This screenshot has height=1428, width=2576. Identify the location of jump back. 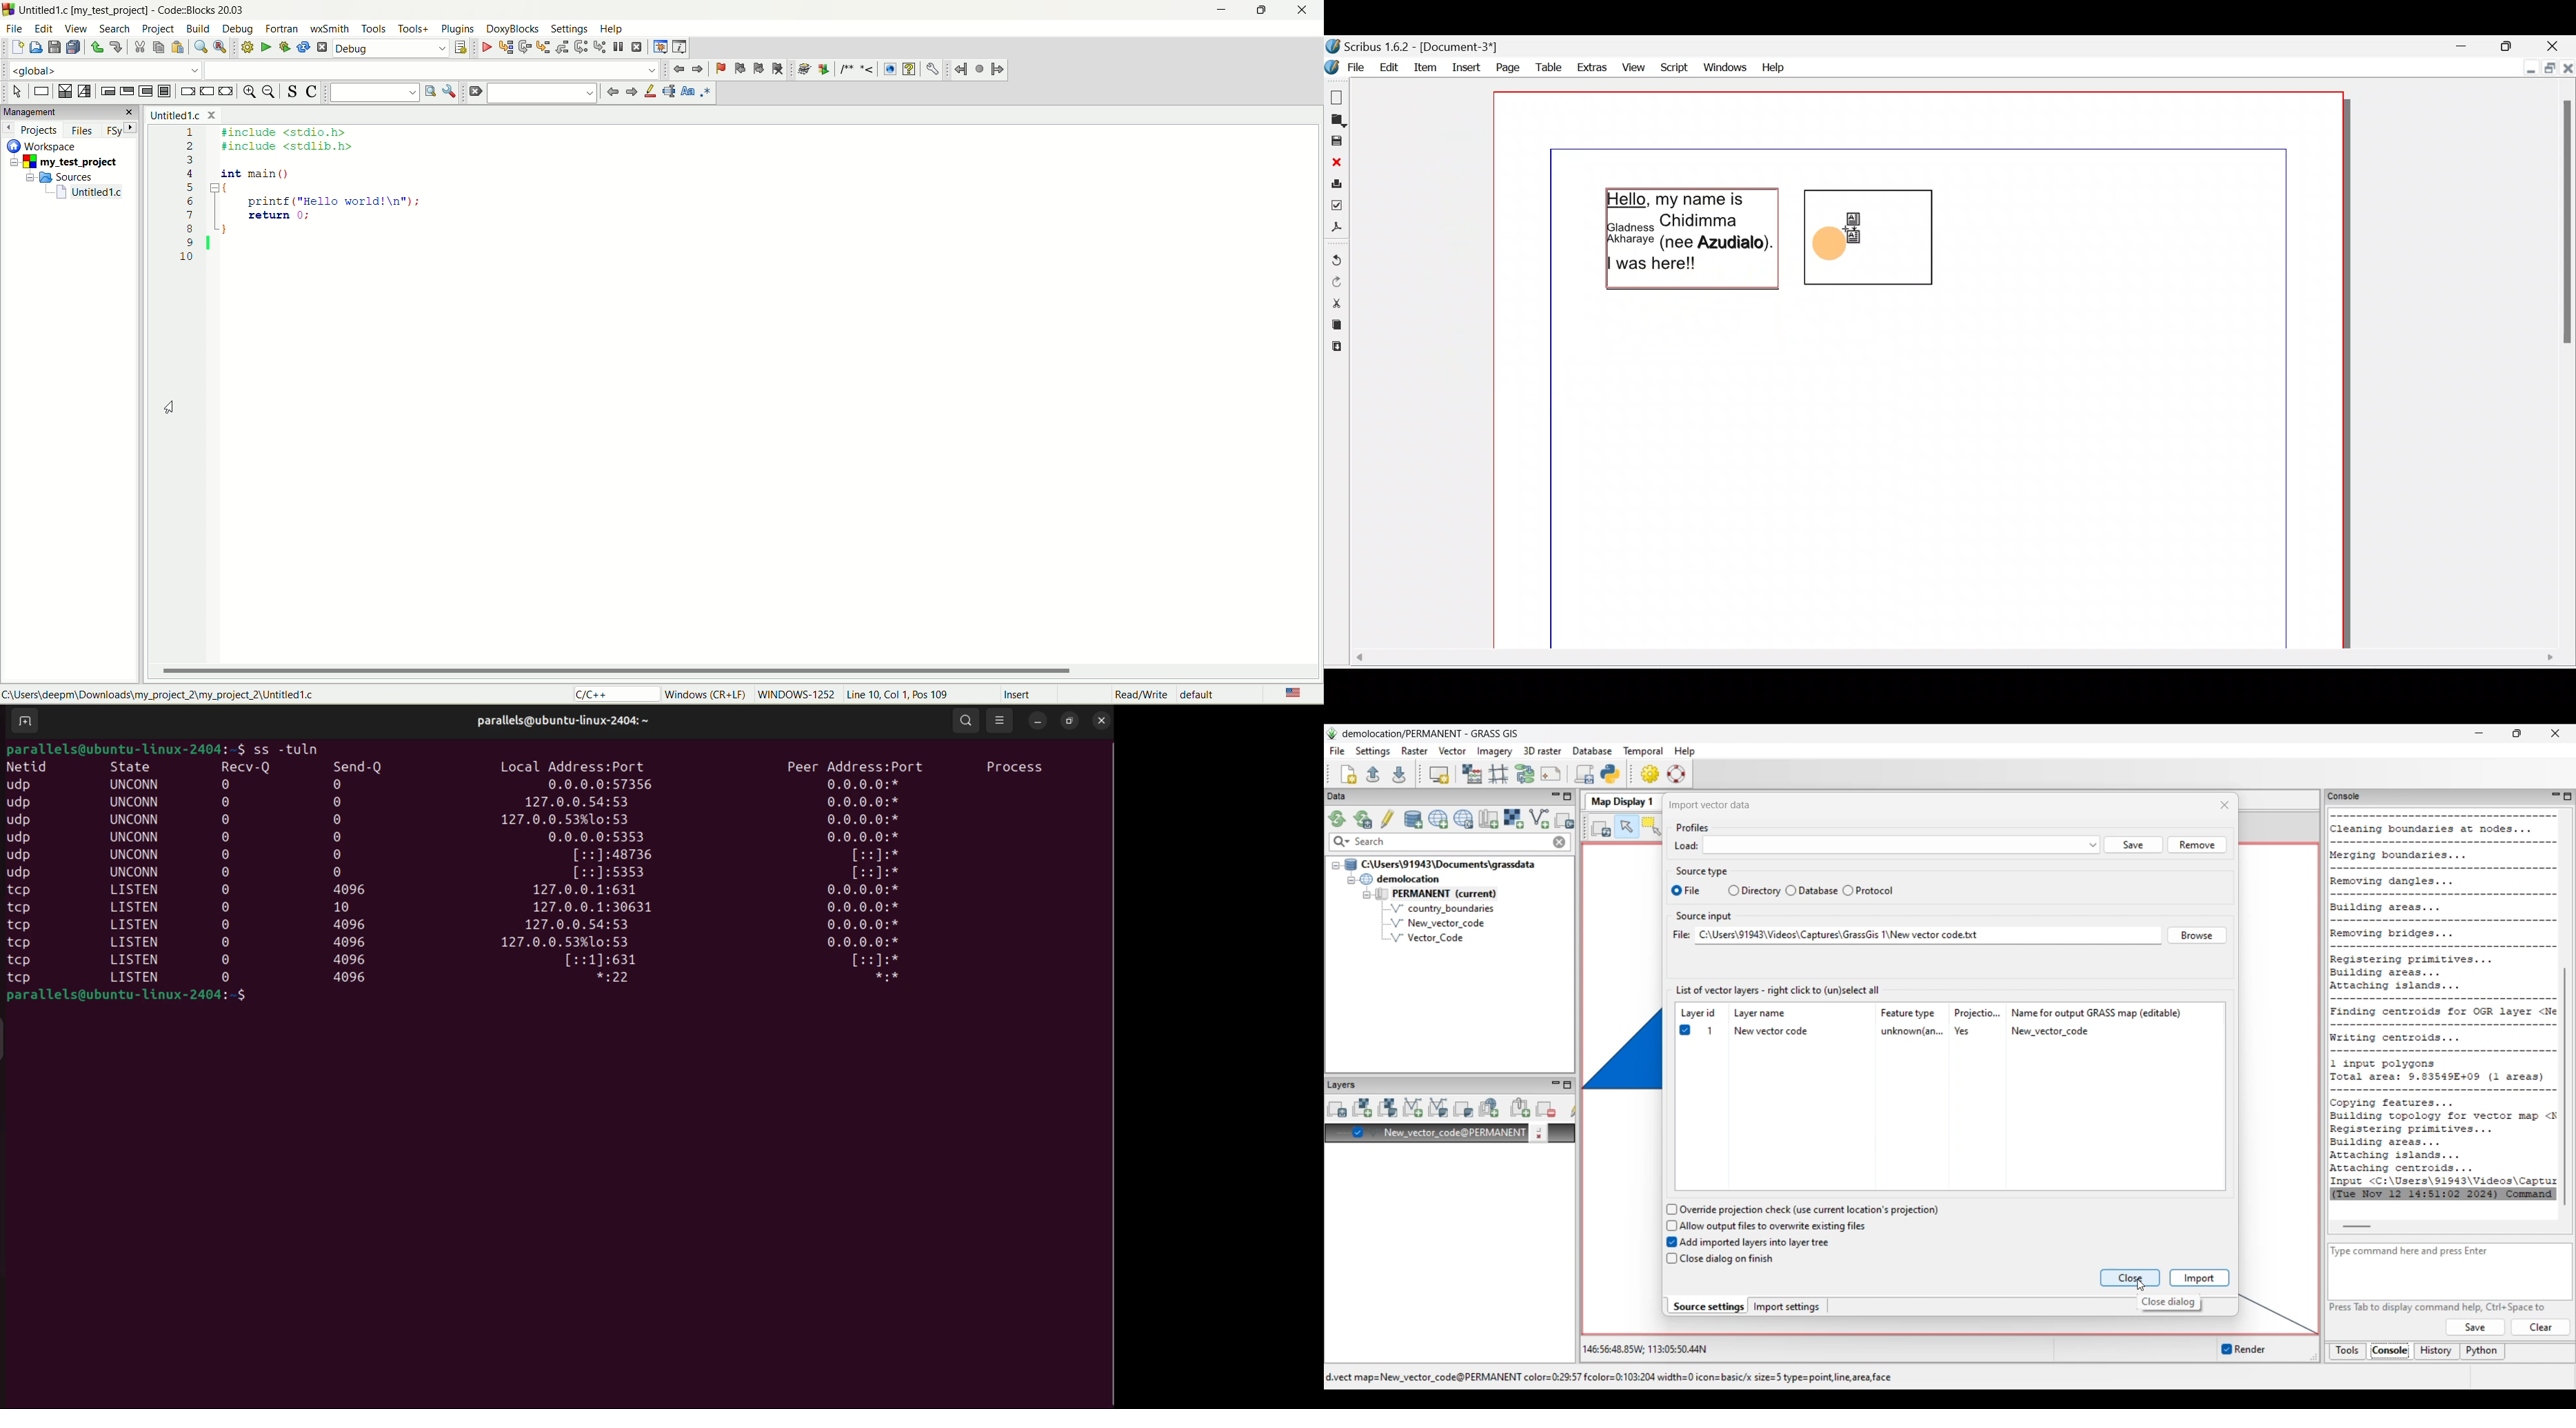
(959, 69).